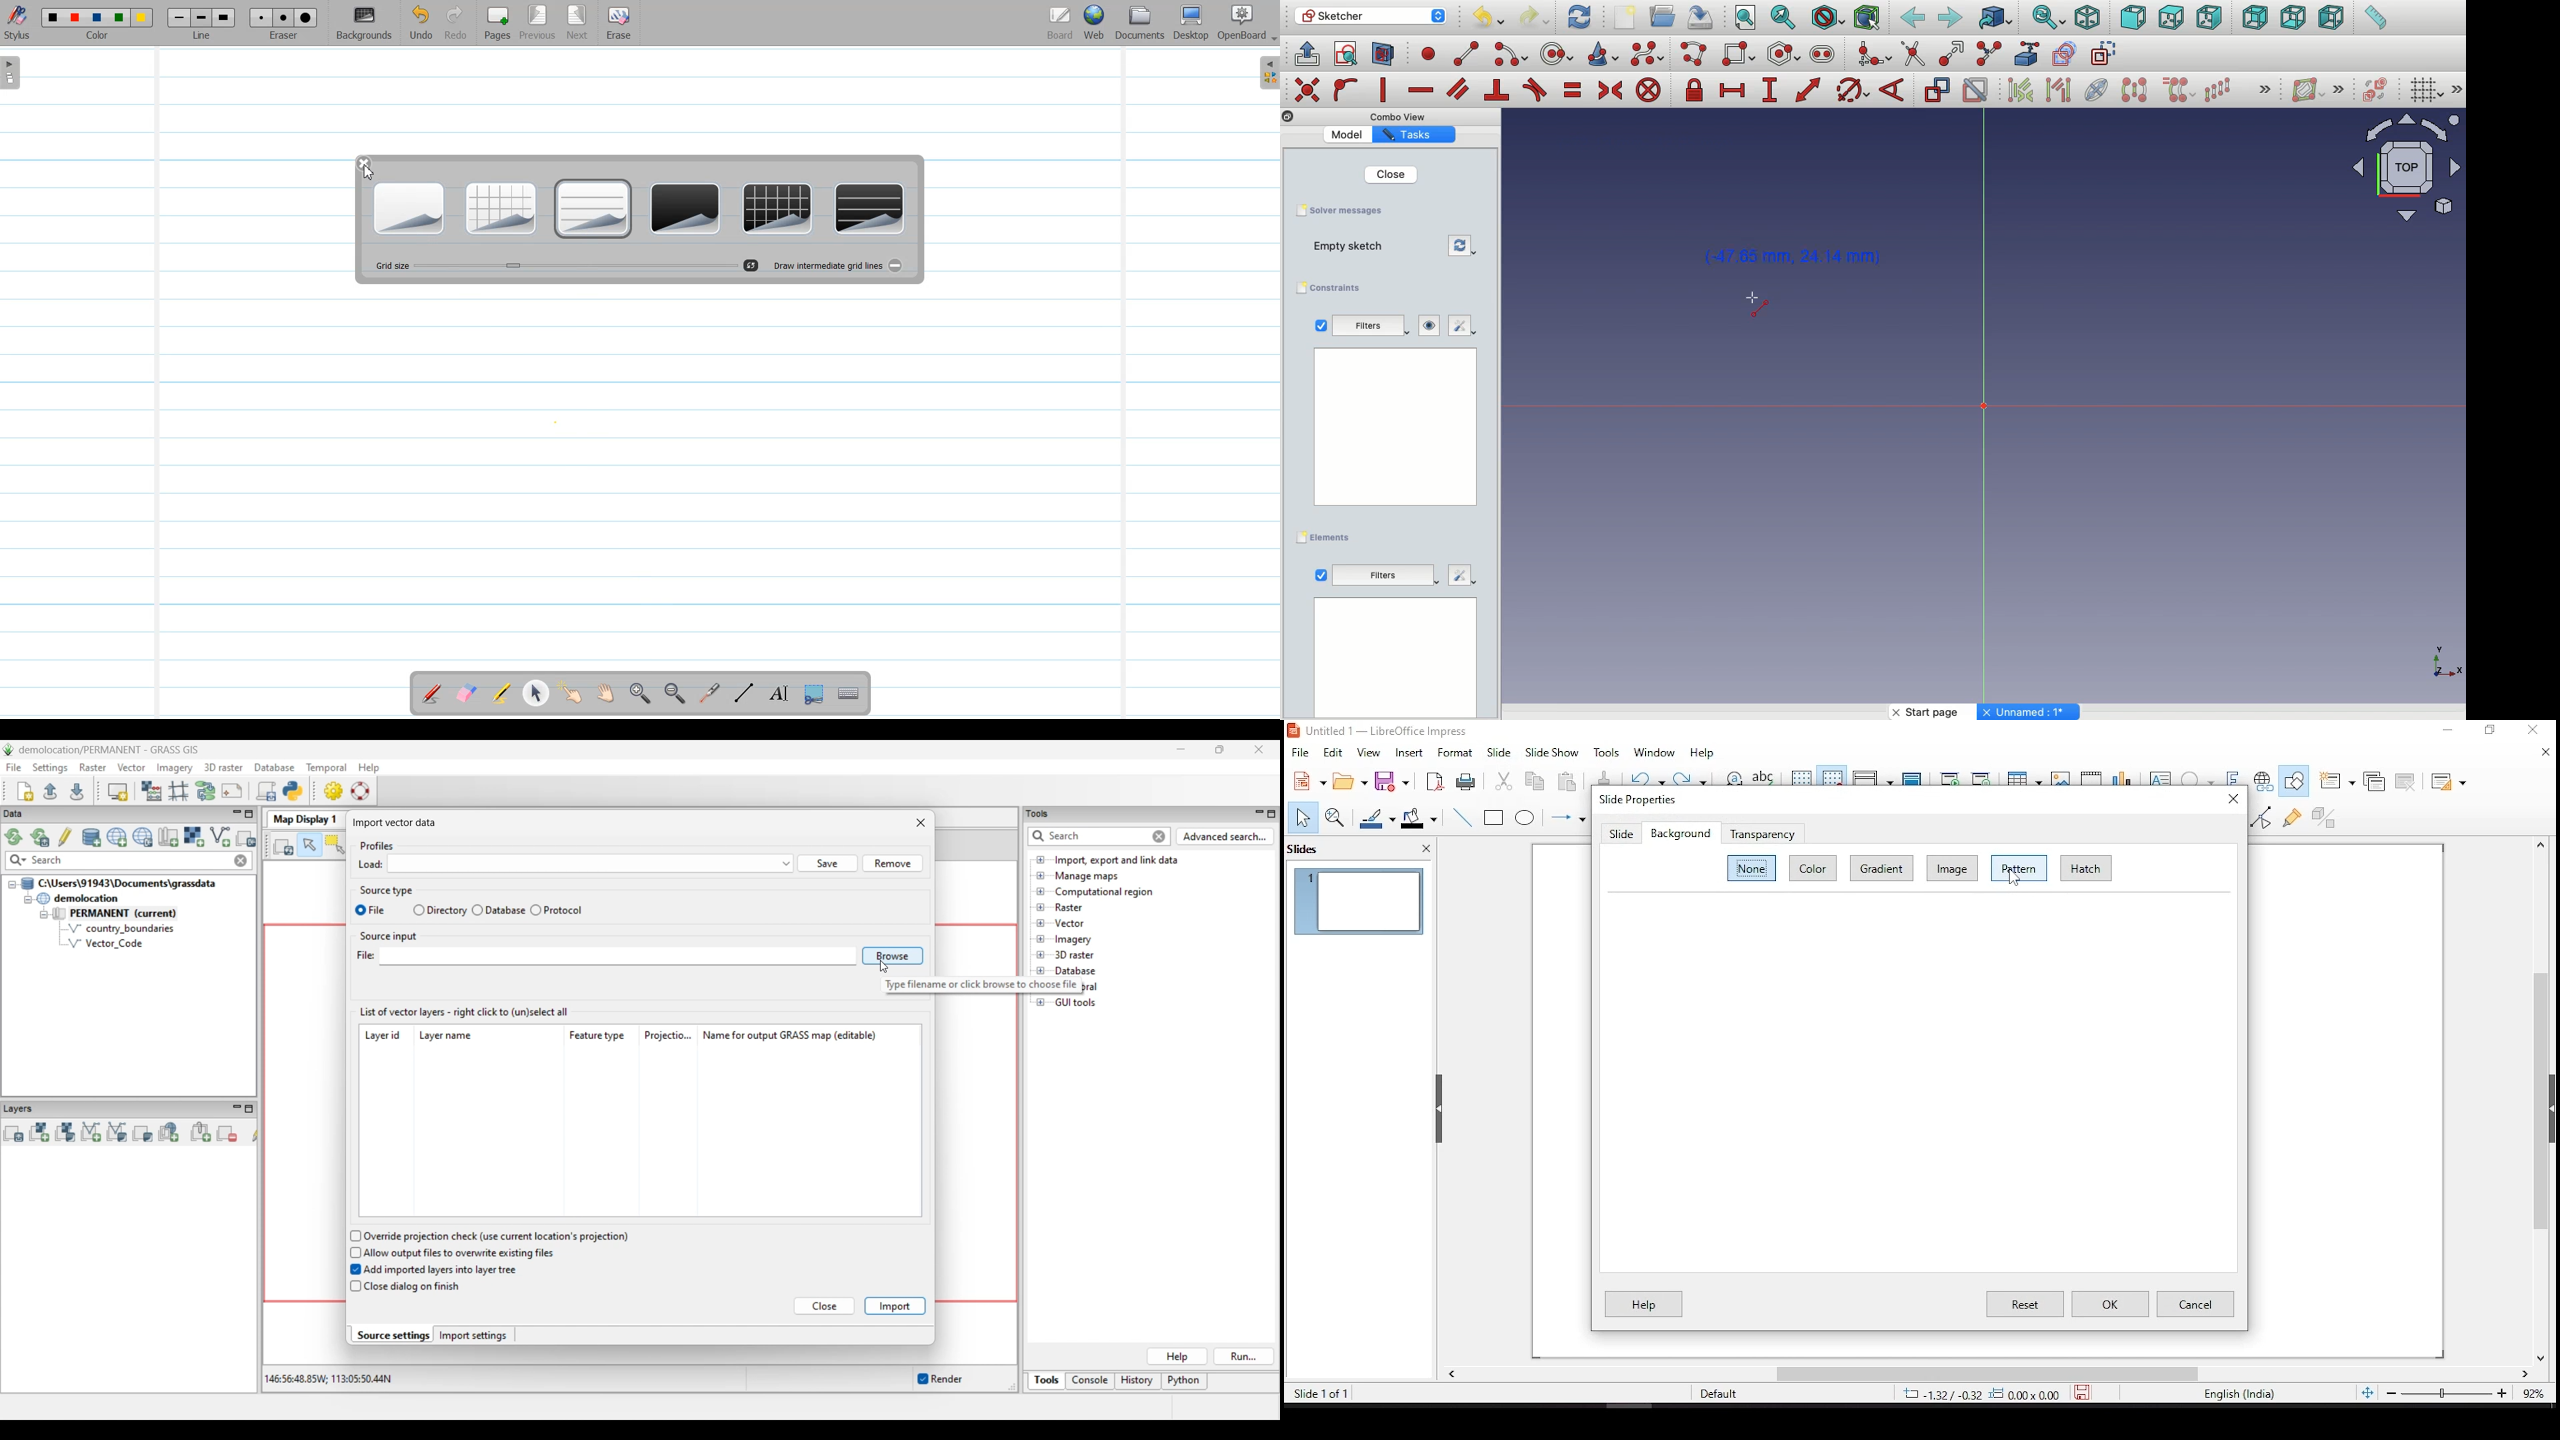 This screenshot has height=1456, width=2576. I want to click on ok, so click(2109, 1304).